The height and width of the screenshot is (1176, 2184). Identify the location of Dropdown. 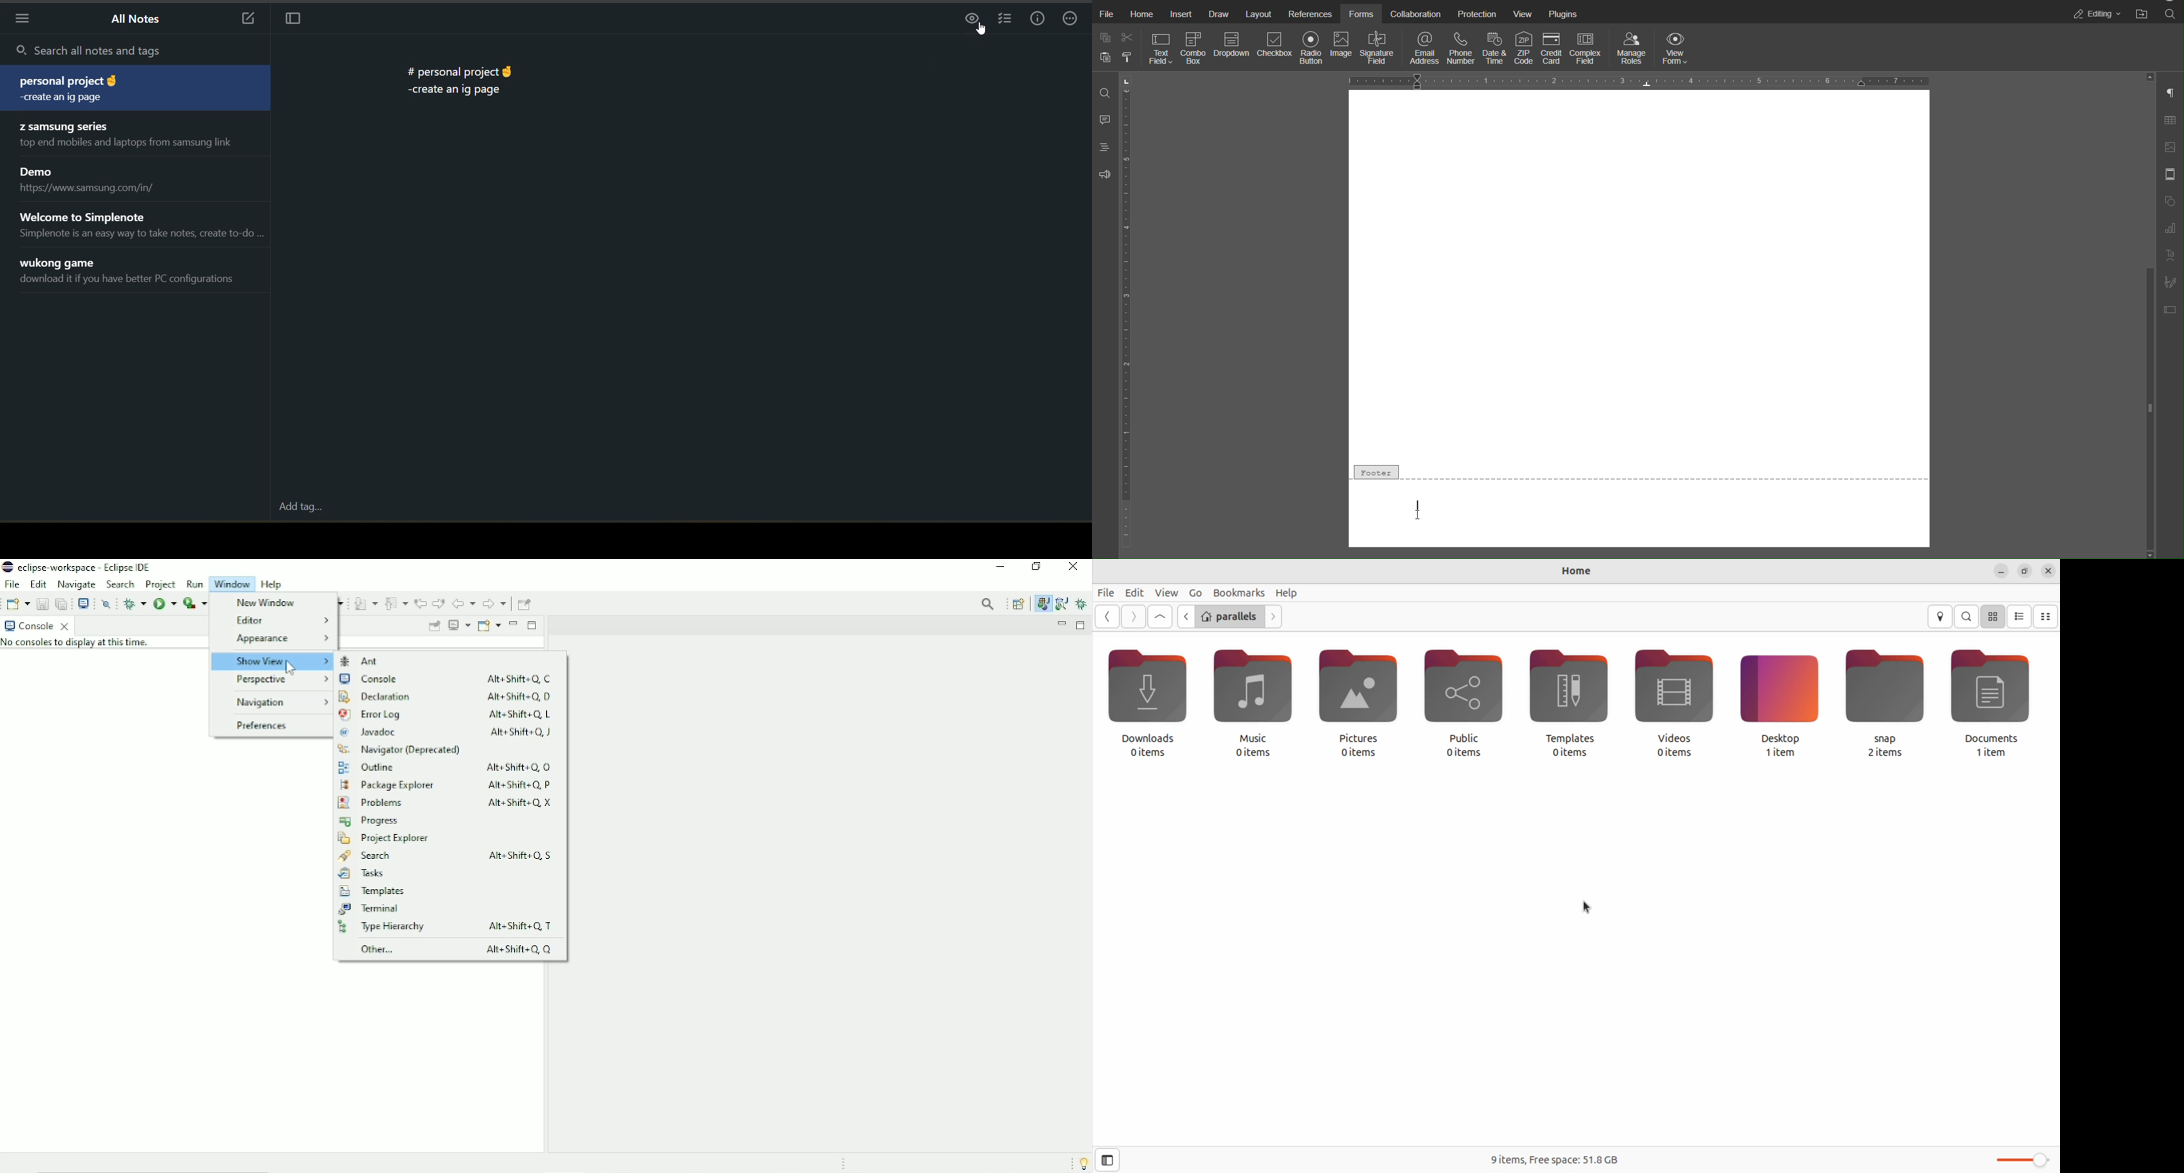
(1233, 50).